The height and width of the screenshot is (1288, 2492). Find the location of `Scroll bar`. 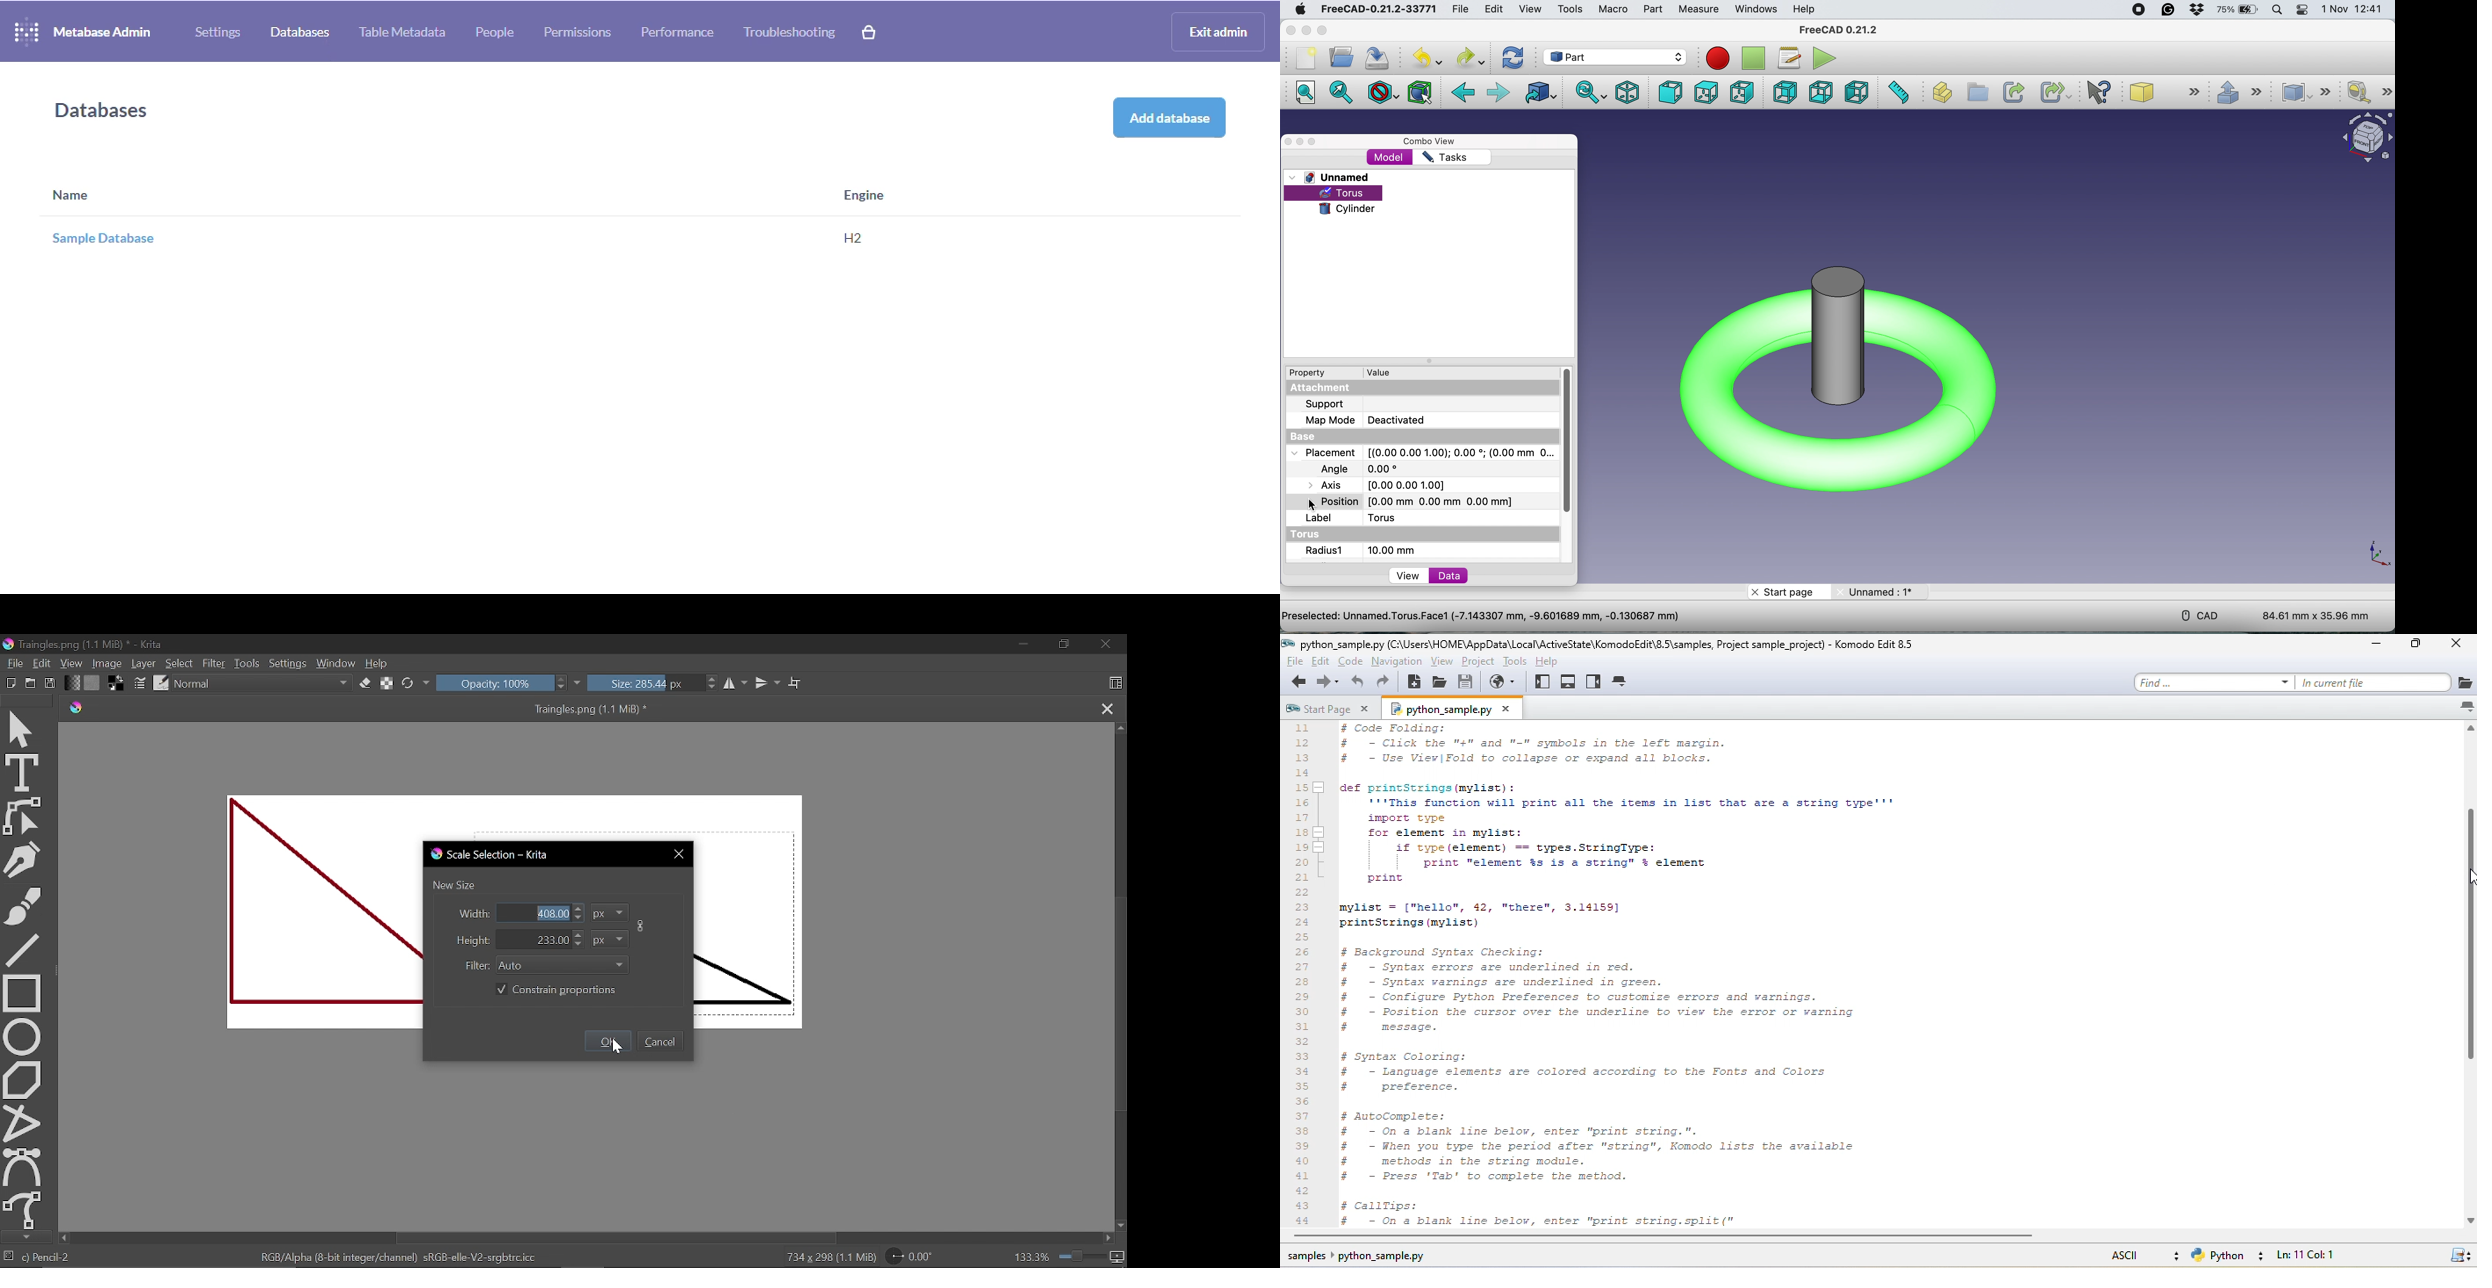

Scroll bar is located at coordinates (1118, 976).